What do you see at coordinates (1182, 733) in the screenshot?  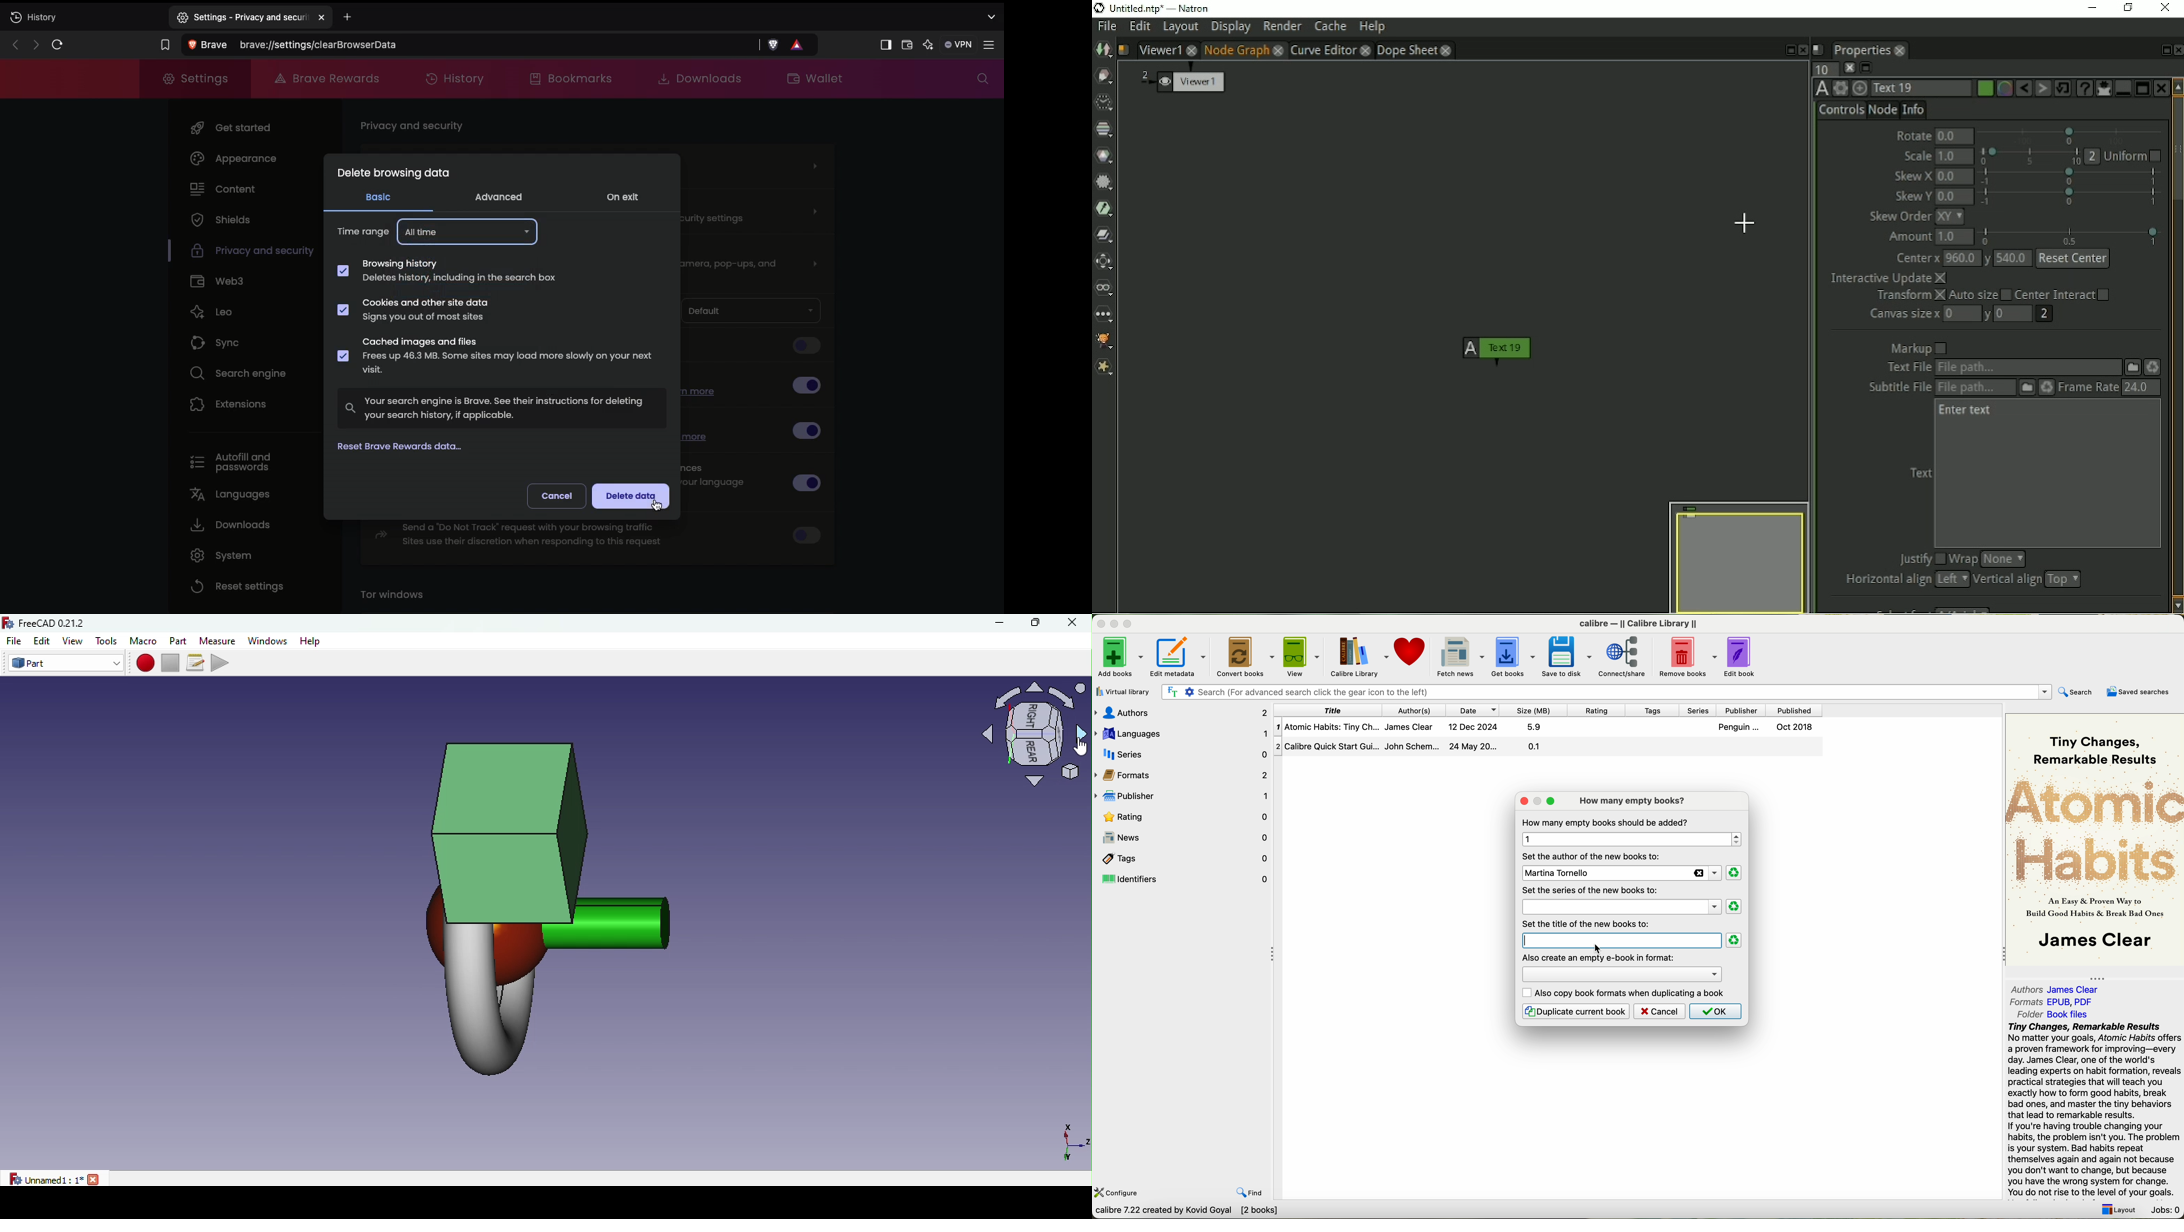 I see `languages` at bounding box center [1182, 733].